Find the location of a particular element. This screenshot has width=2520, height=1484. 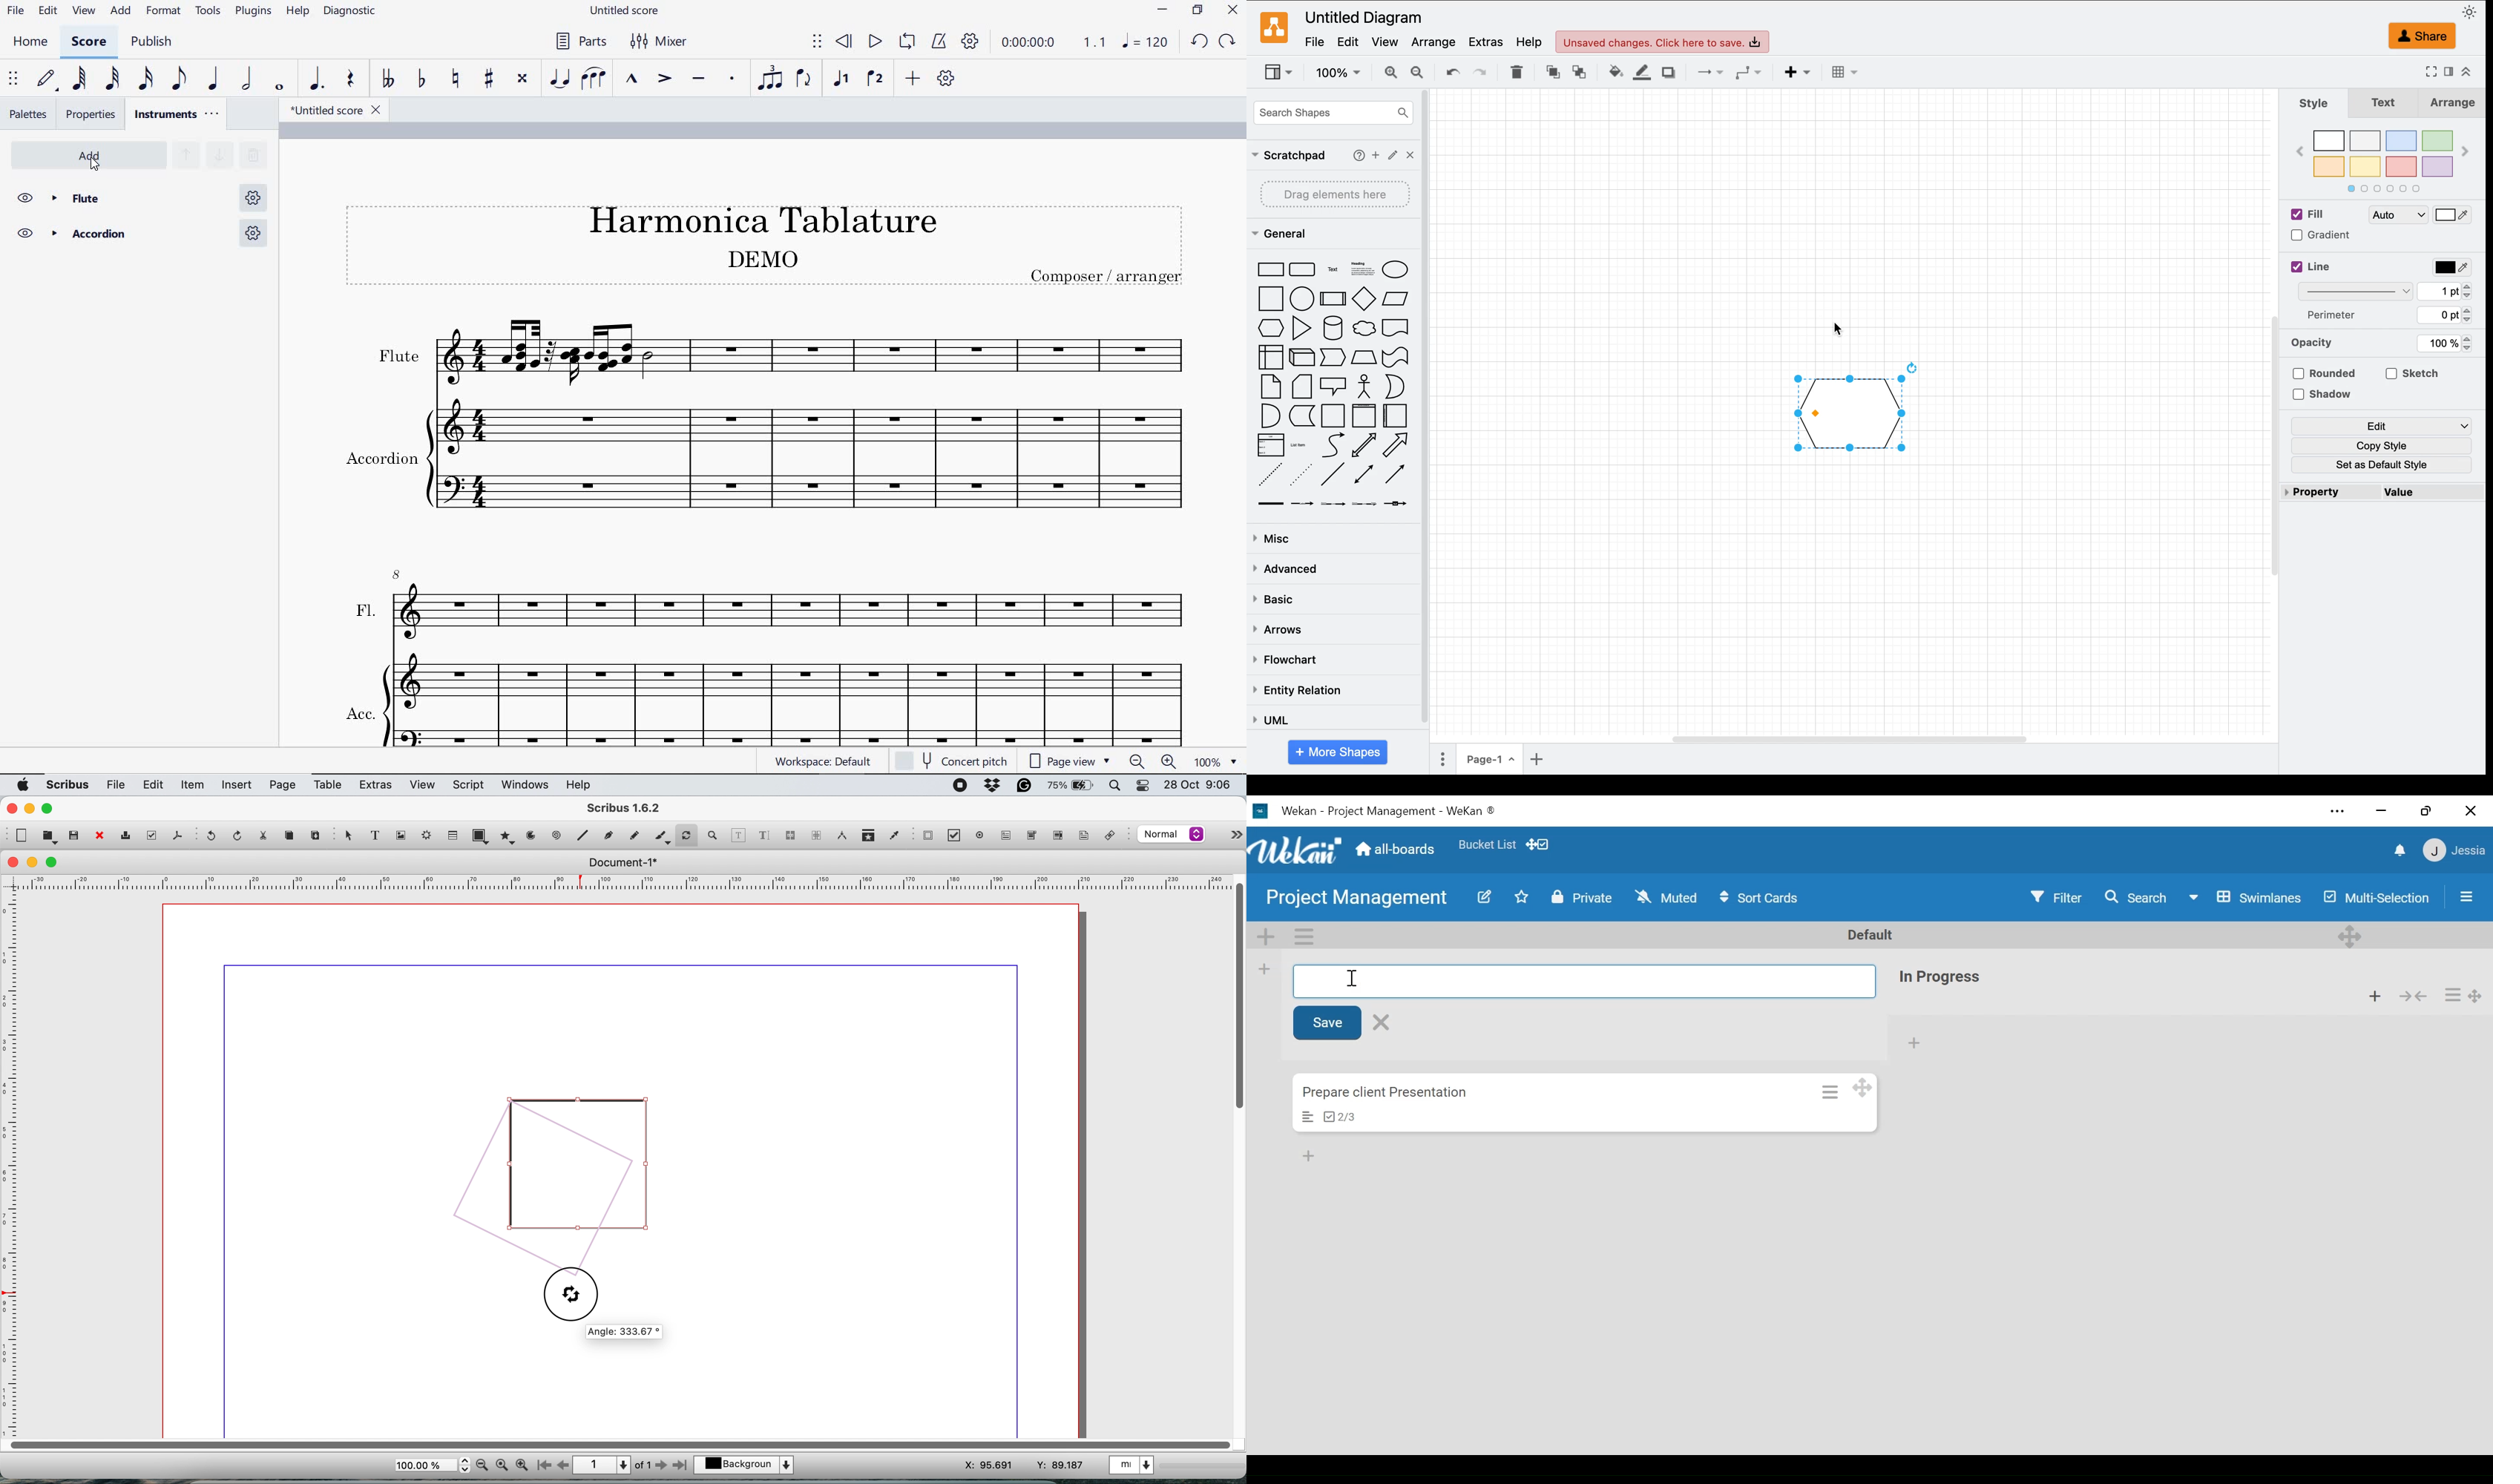

pdf list box is located at coordinates (1056, 837).